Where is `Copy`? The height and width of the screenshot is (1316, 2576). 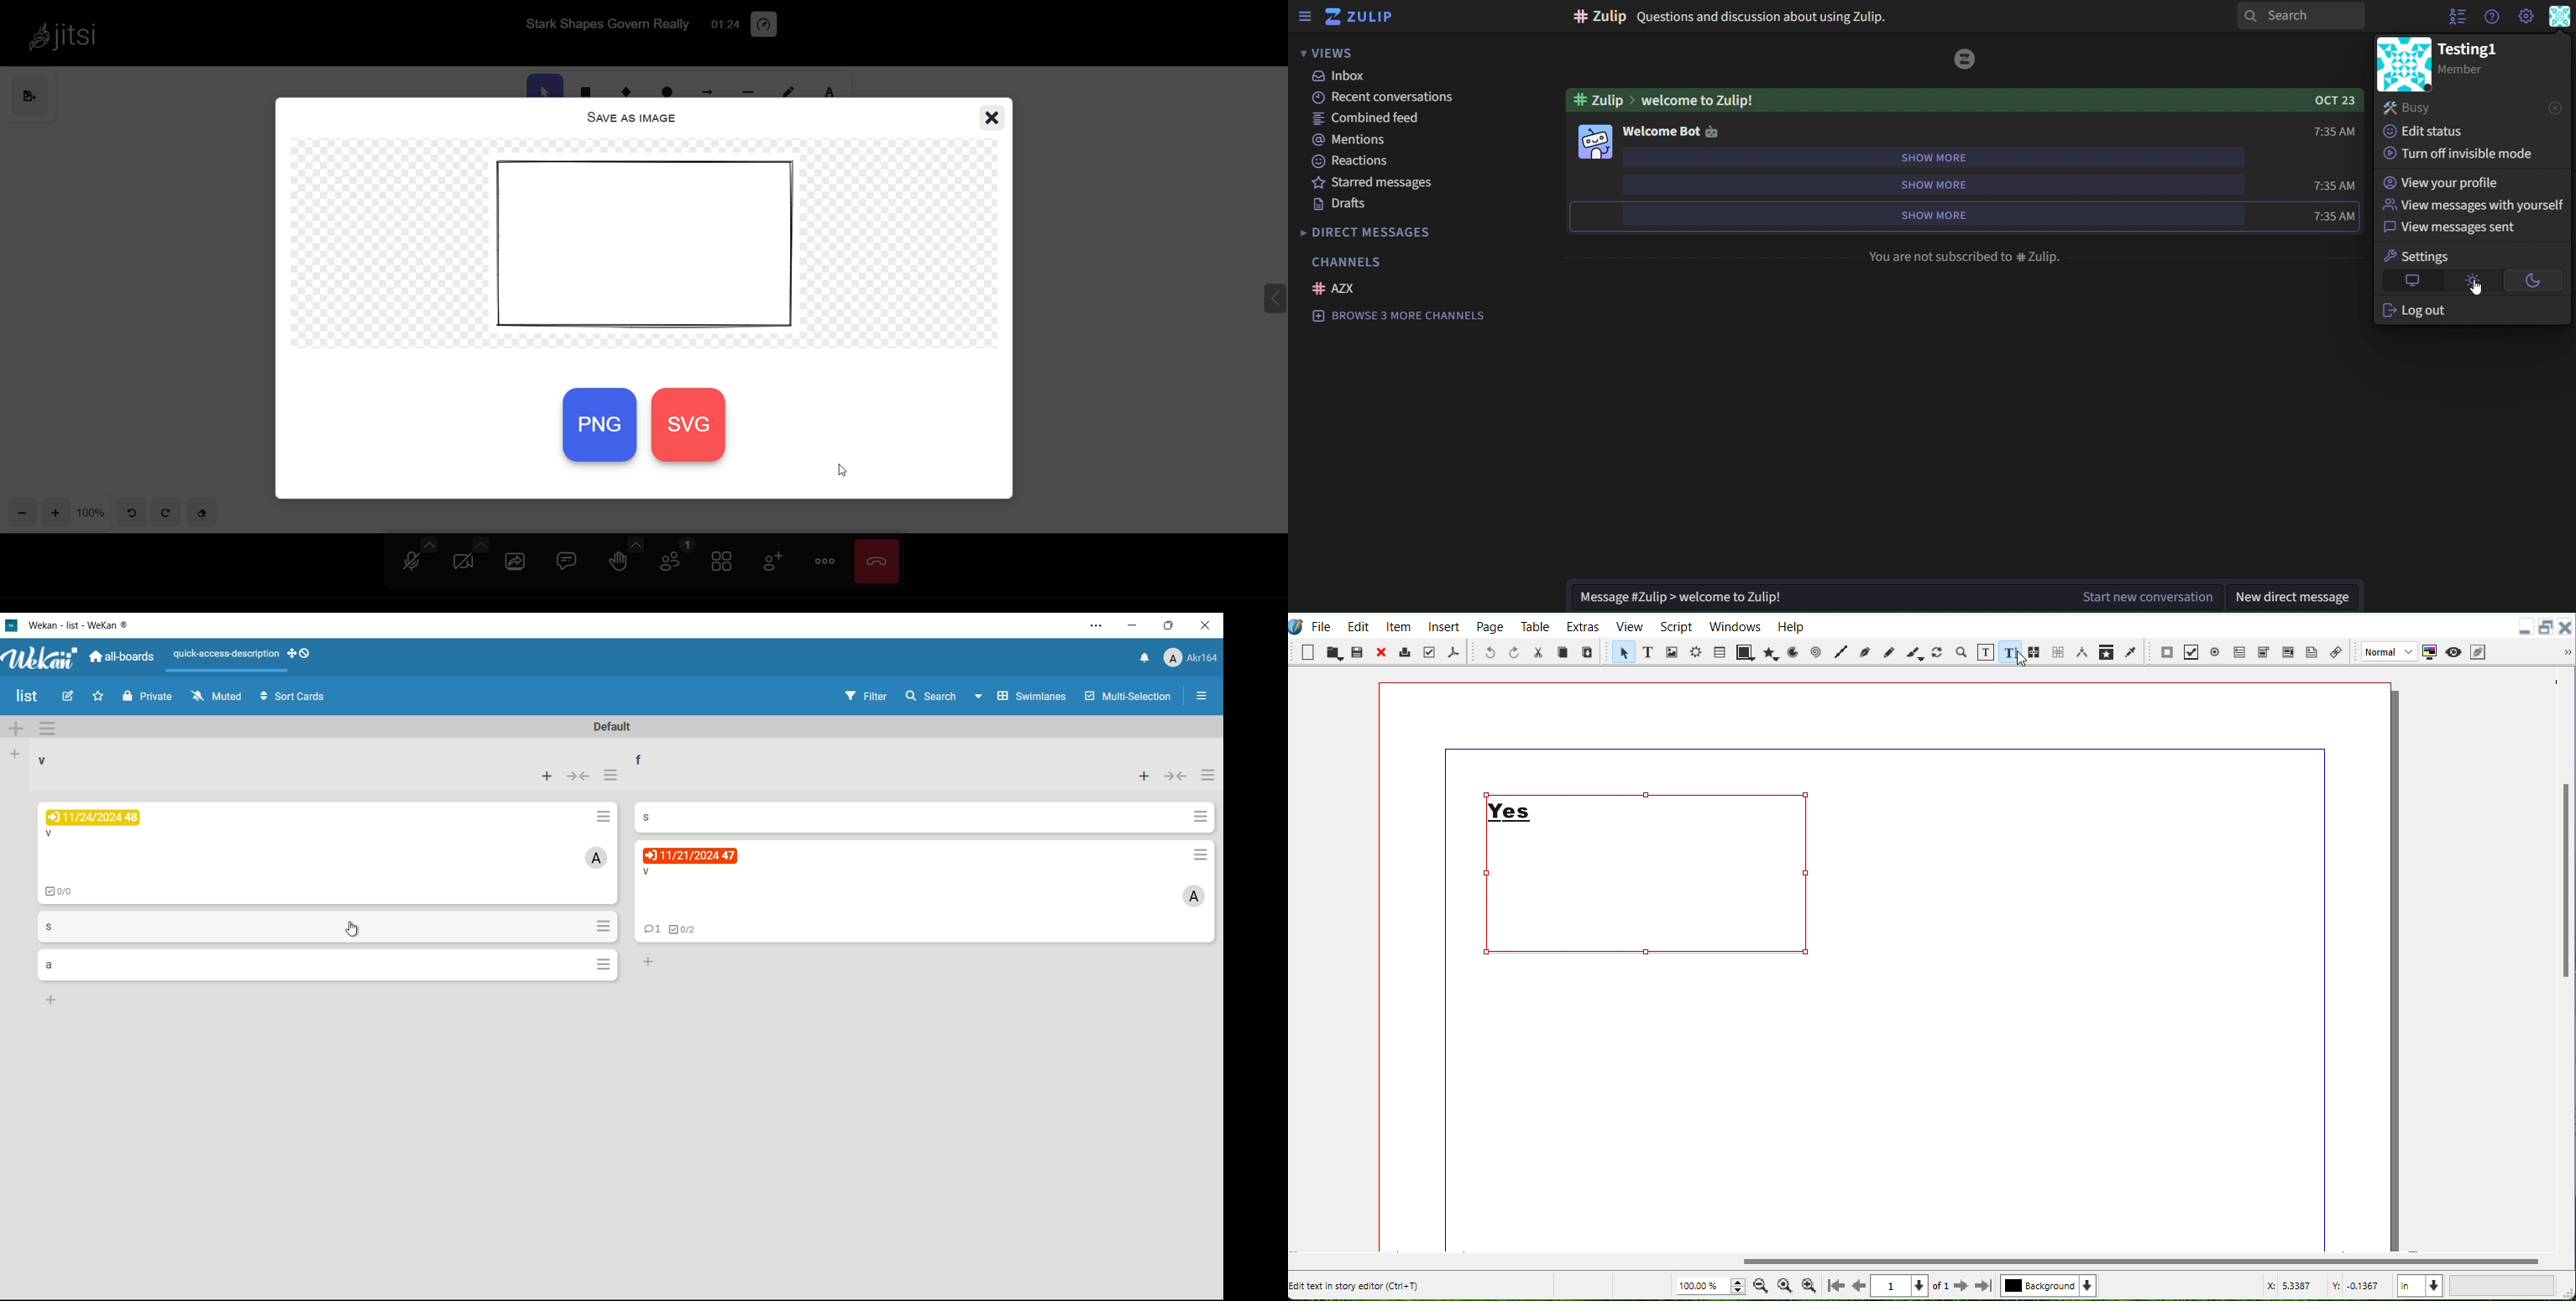 Copy is located at coordinates (1563, 651).